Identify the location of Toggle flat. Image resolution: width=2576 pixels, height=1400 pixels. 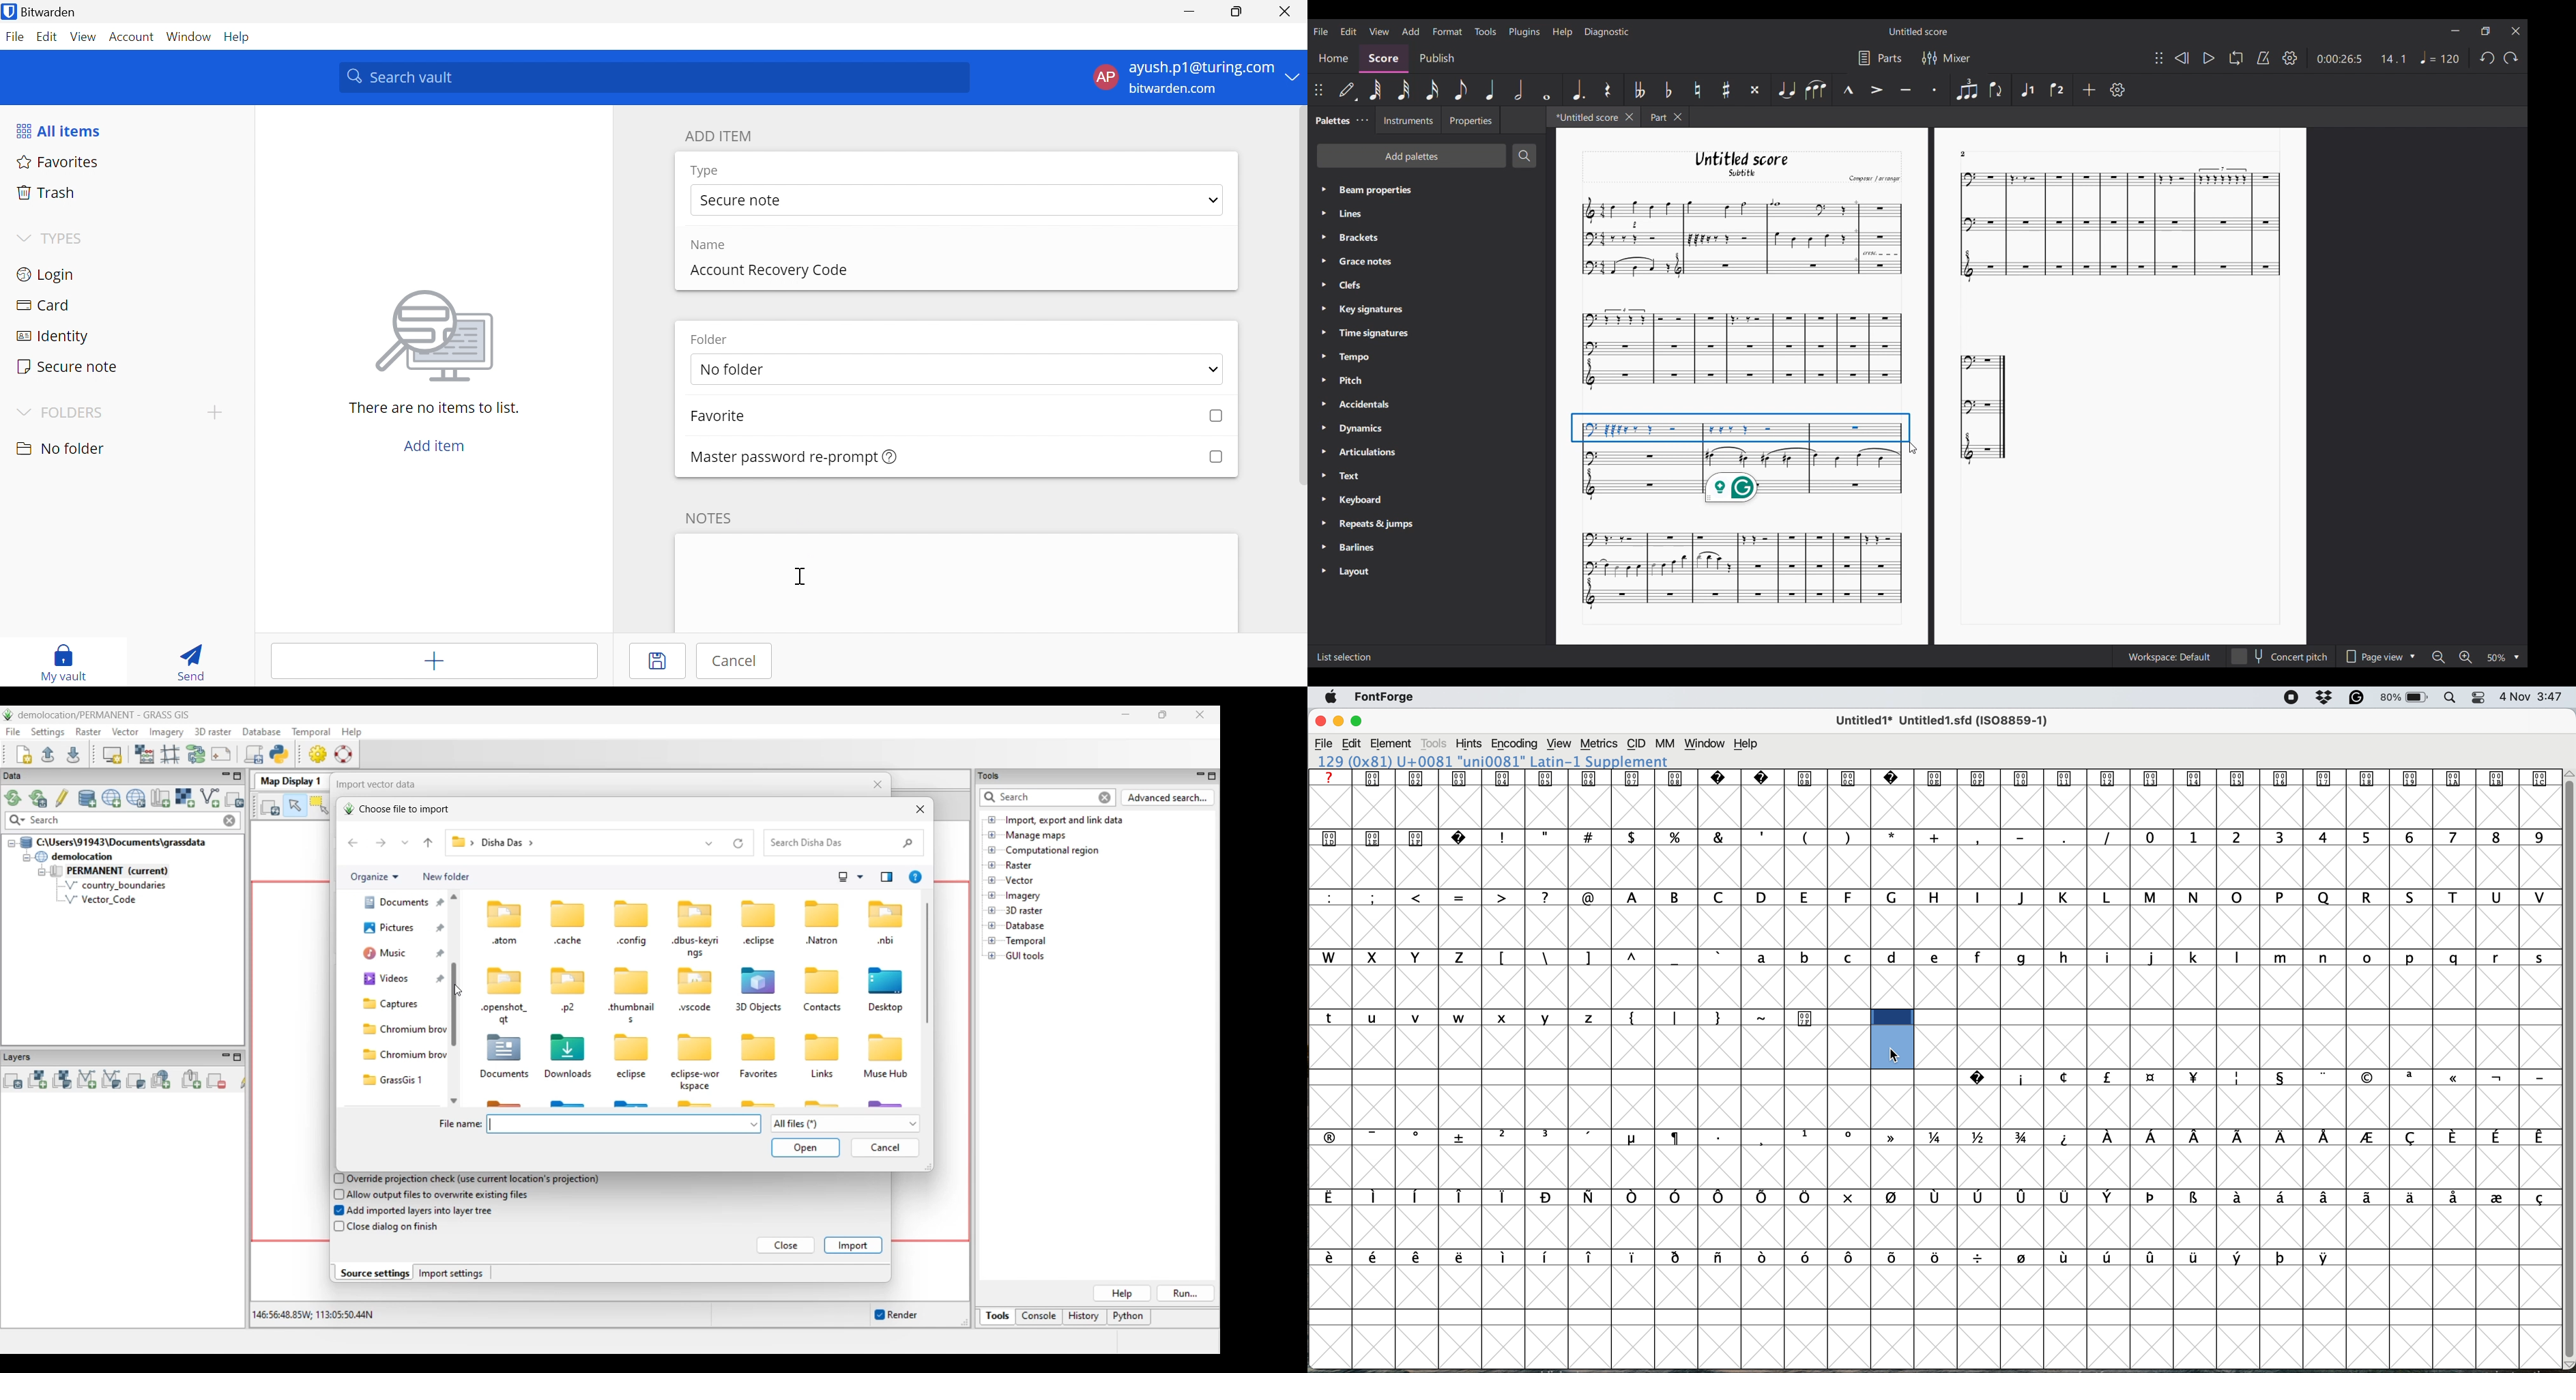
(1668, 89).